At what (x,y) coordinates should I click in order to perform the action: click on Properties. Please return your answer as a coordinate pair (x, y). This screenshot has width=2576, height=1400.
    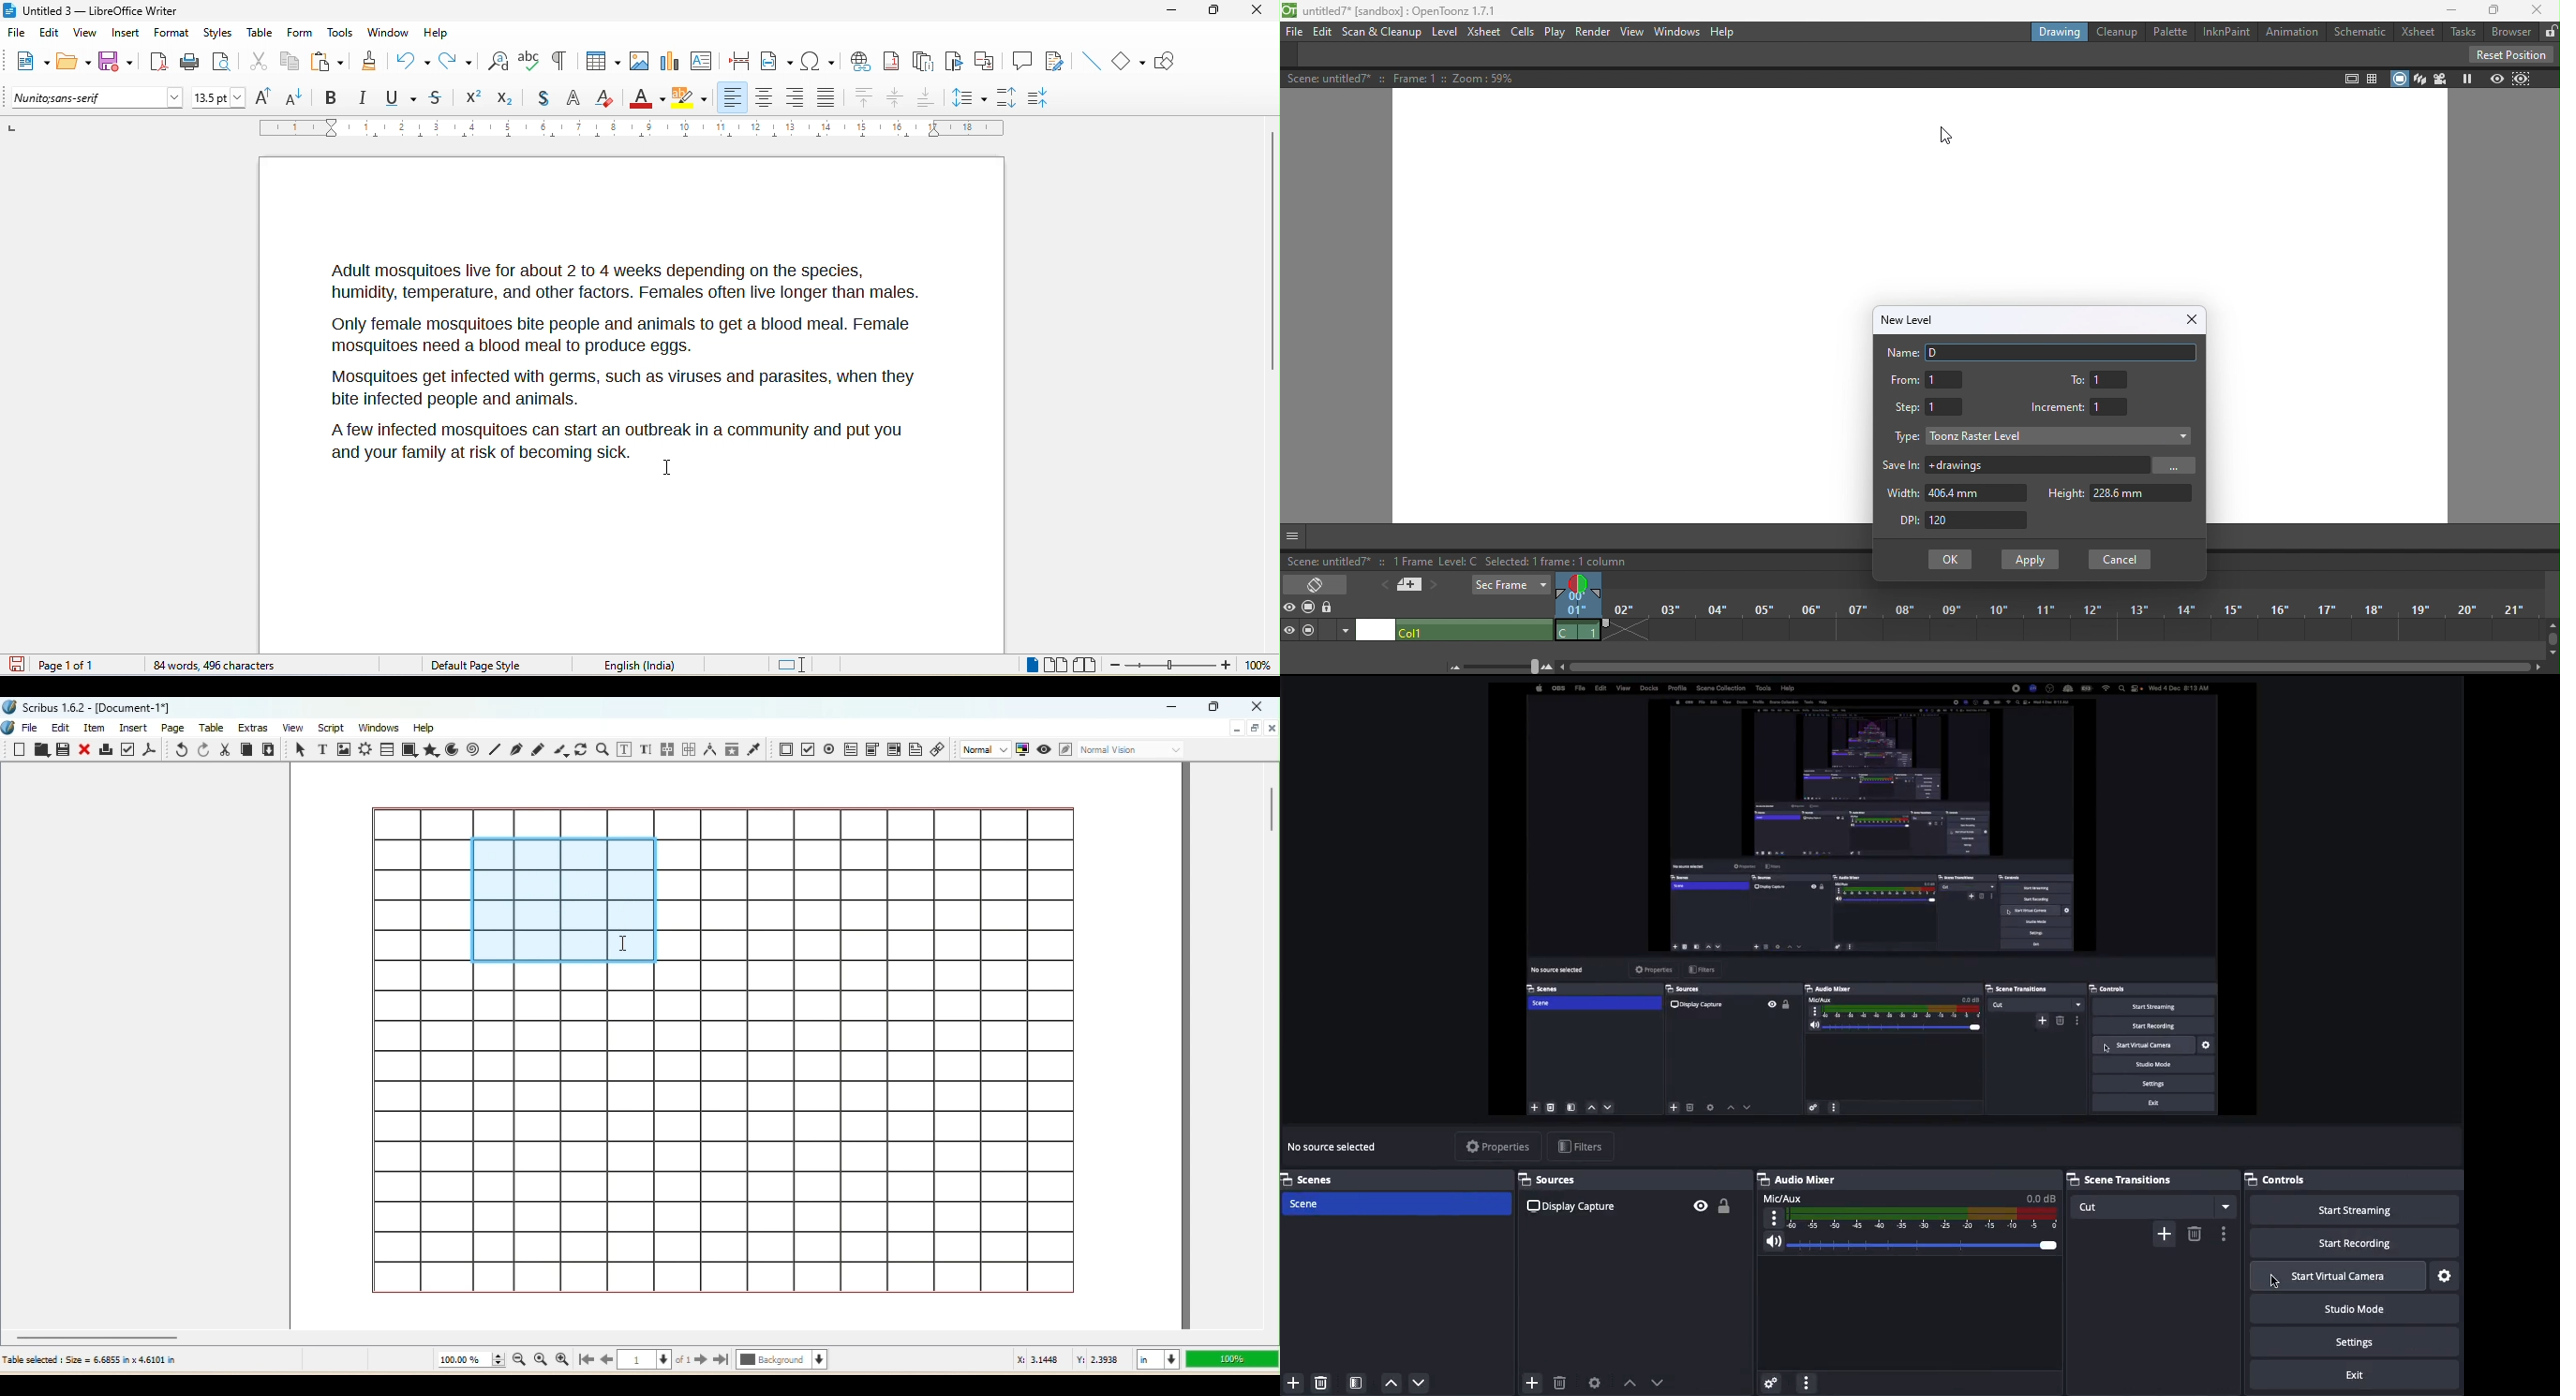
    Looking at the image, I should click on (1498, 1144).